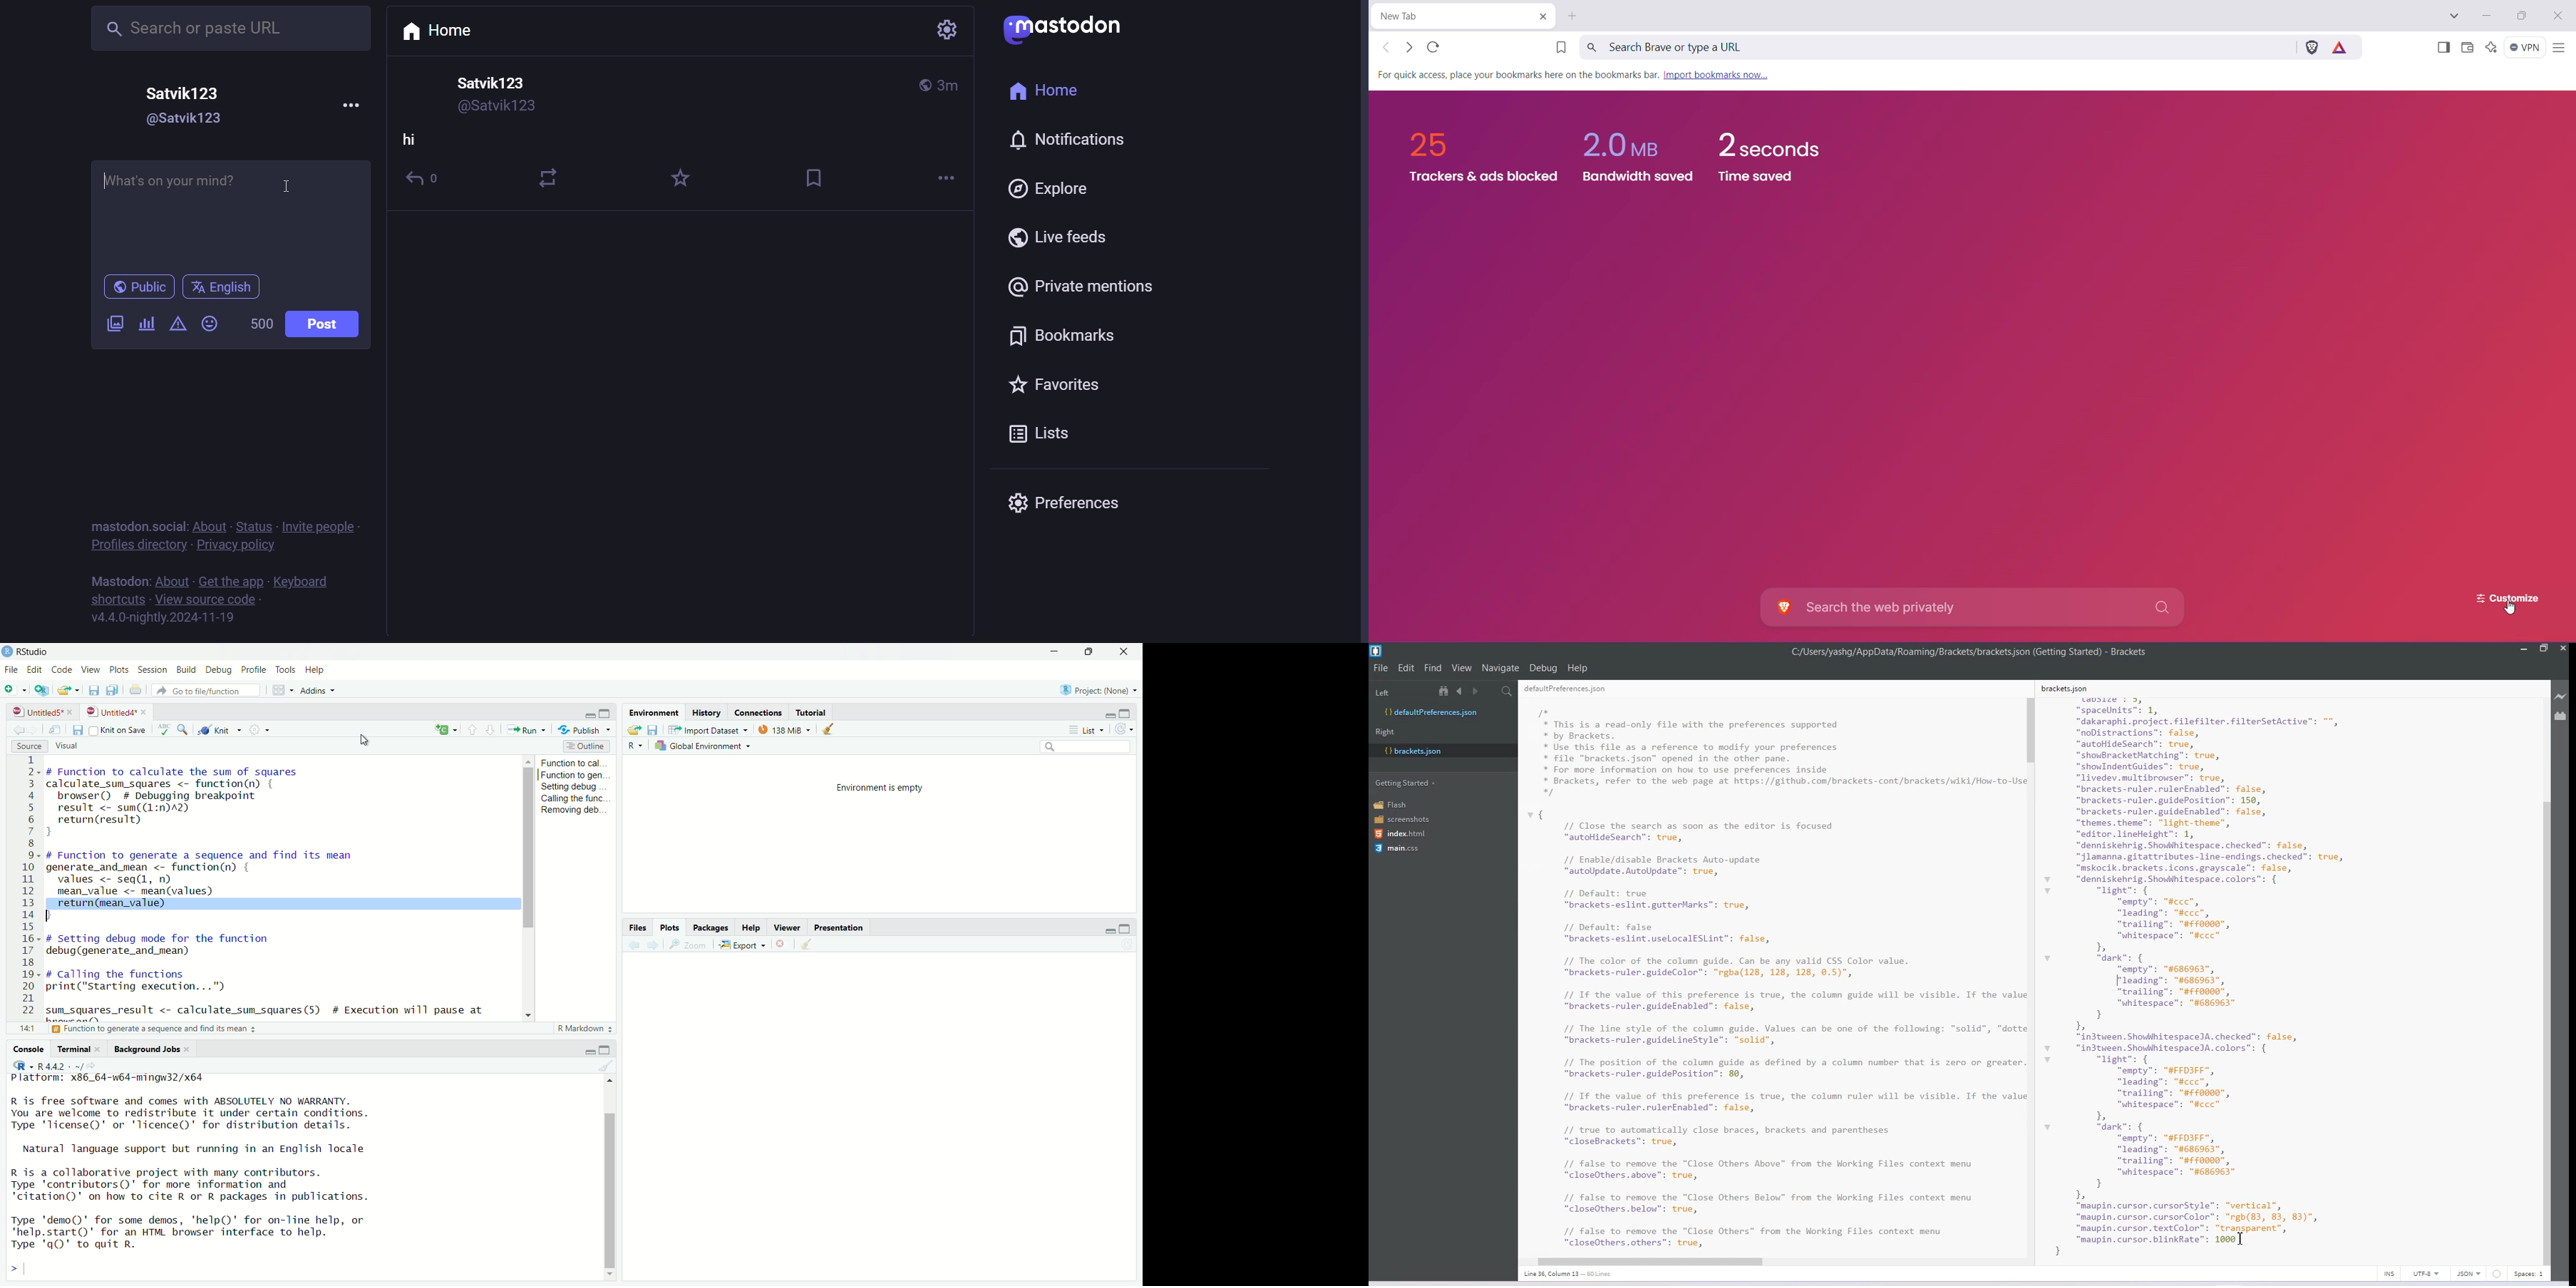 The width and height of the screenshot is (2576, 1288). Describe the element at coordinates (1129, 653) in the screenshot. I see `close` at that location.